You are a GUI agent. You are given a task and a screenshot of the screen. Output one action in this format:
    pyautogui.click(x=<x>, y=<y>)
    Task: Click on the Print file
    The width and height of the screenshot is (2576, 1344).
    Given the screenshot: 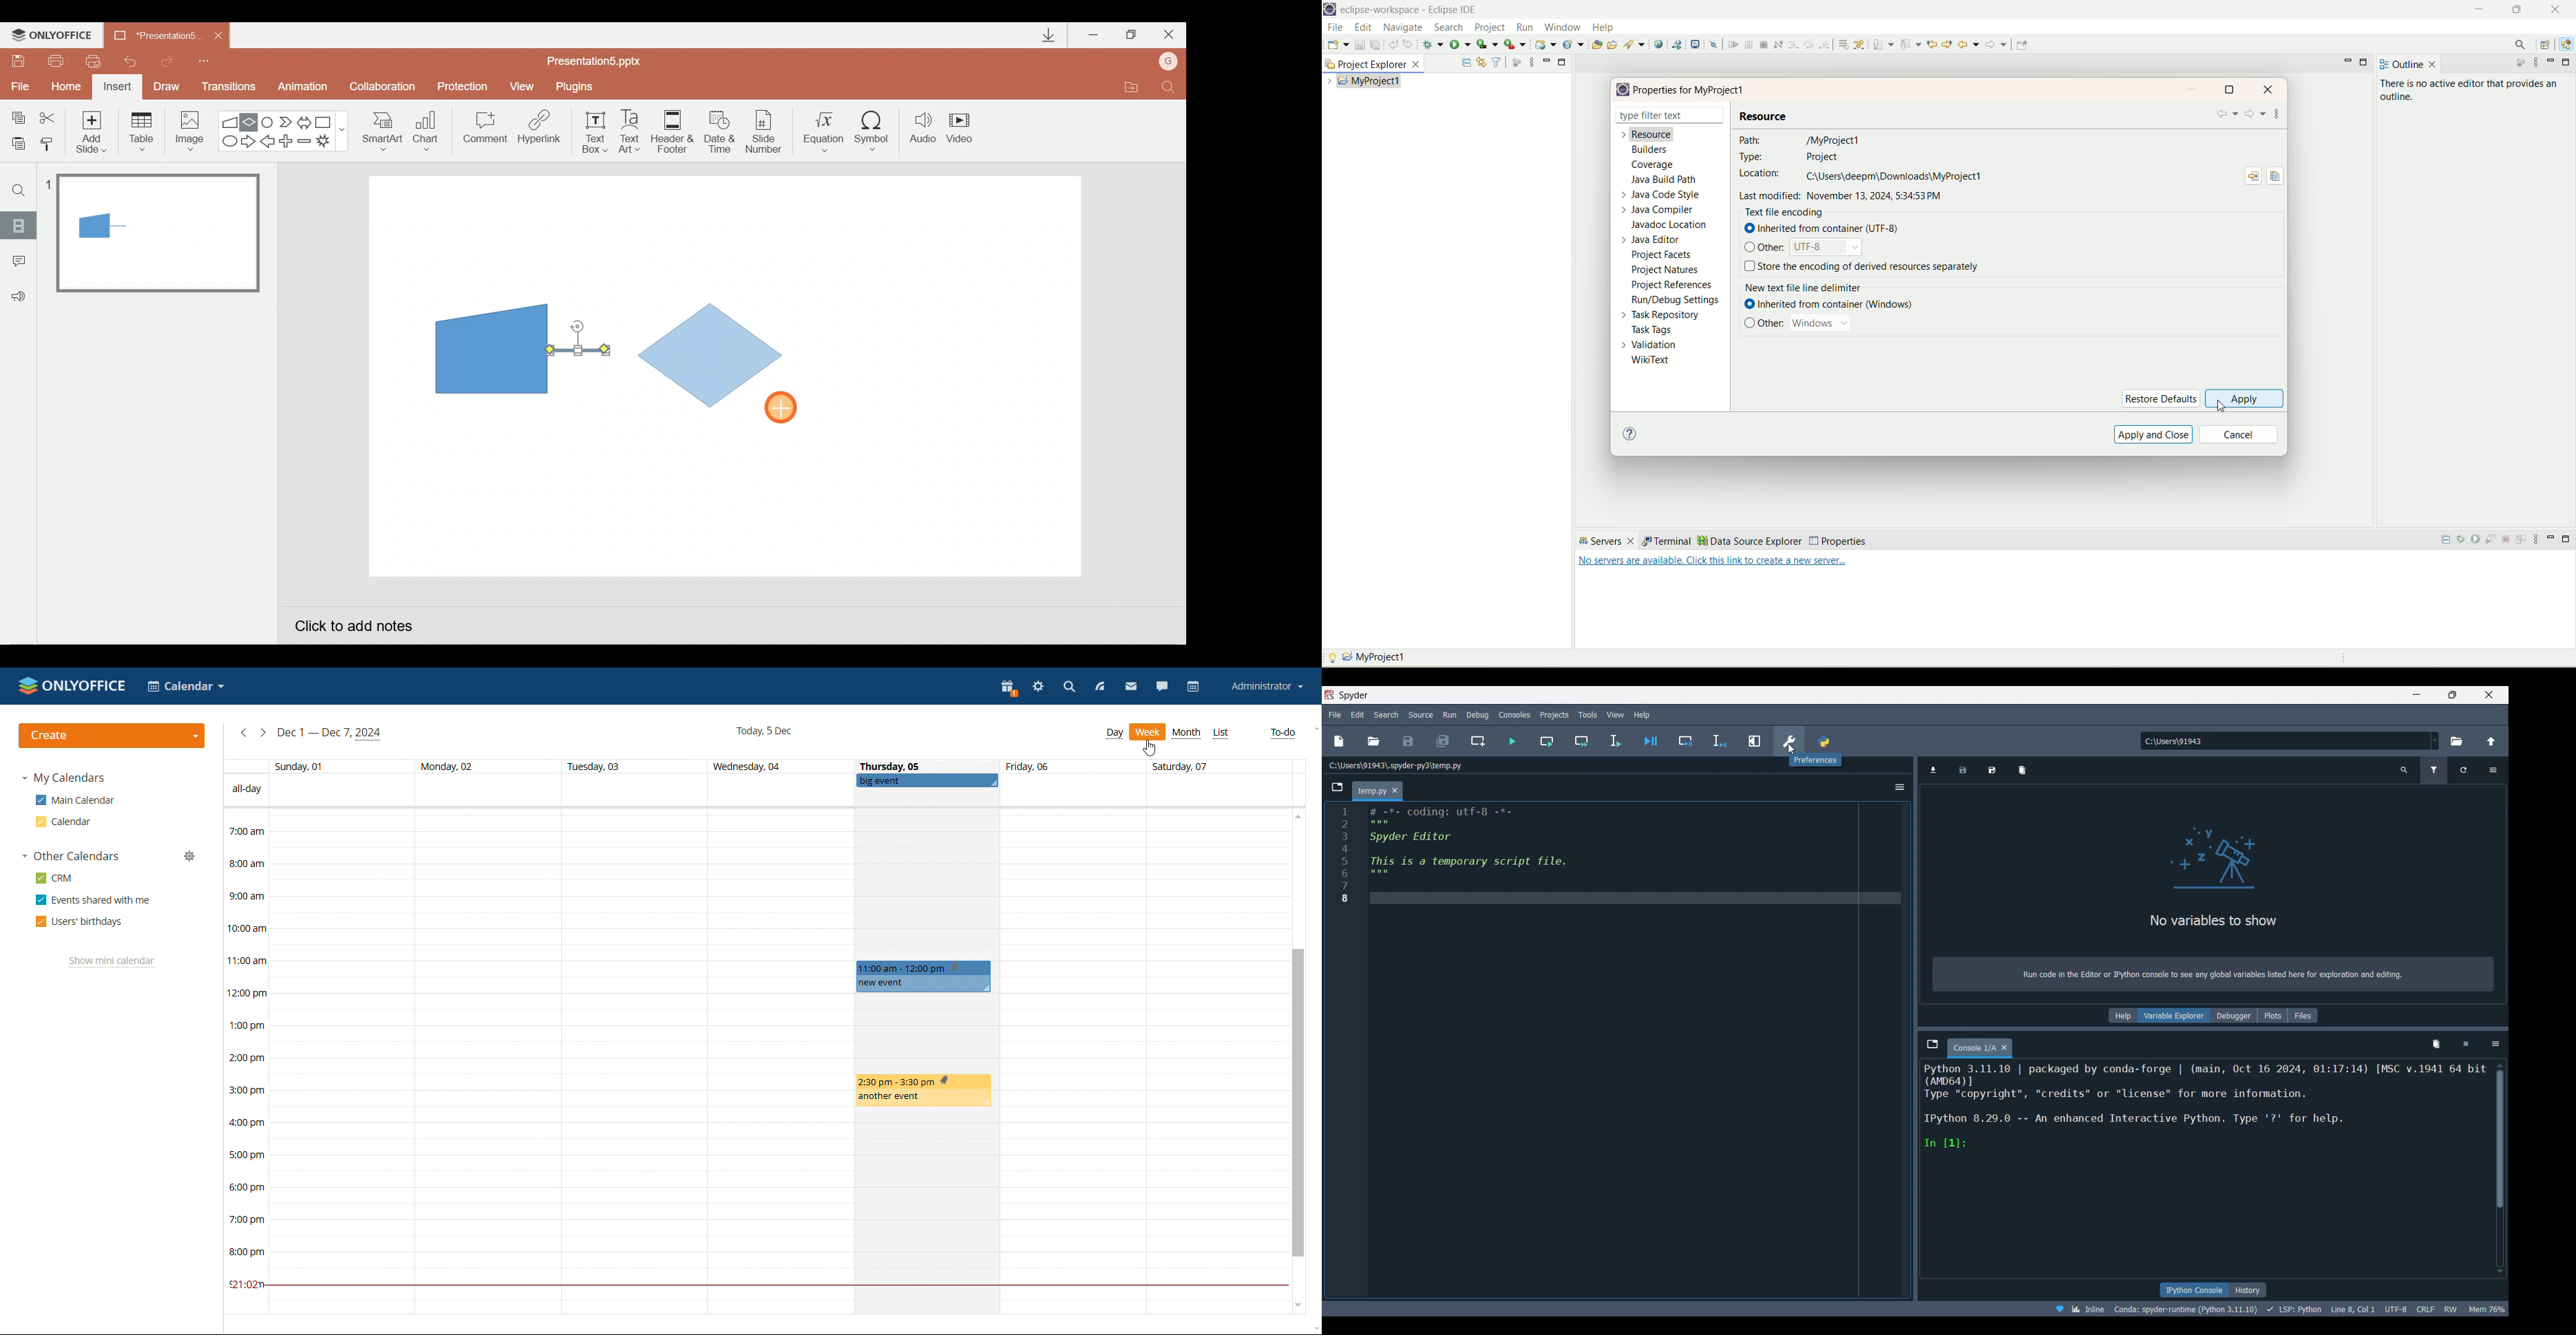 What is the action you would take?
    pyautogui.click(x=53, y=60)
    